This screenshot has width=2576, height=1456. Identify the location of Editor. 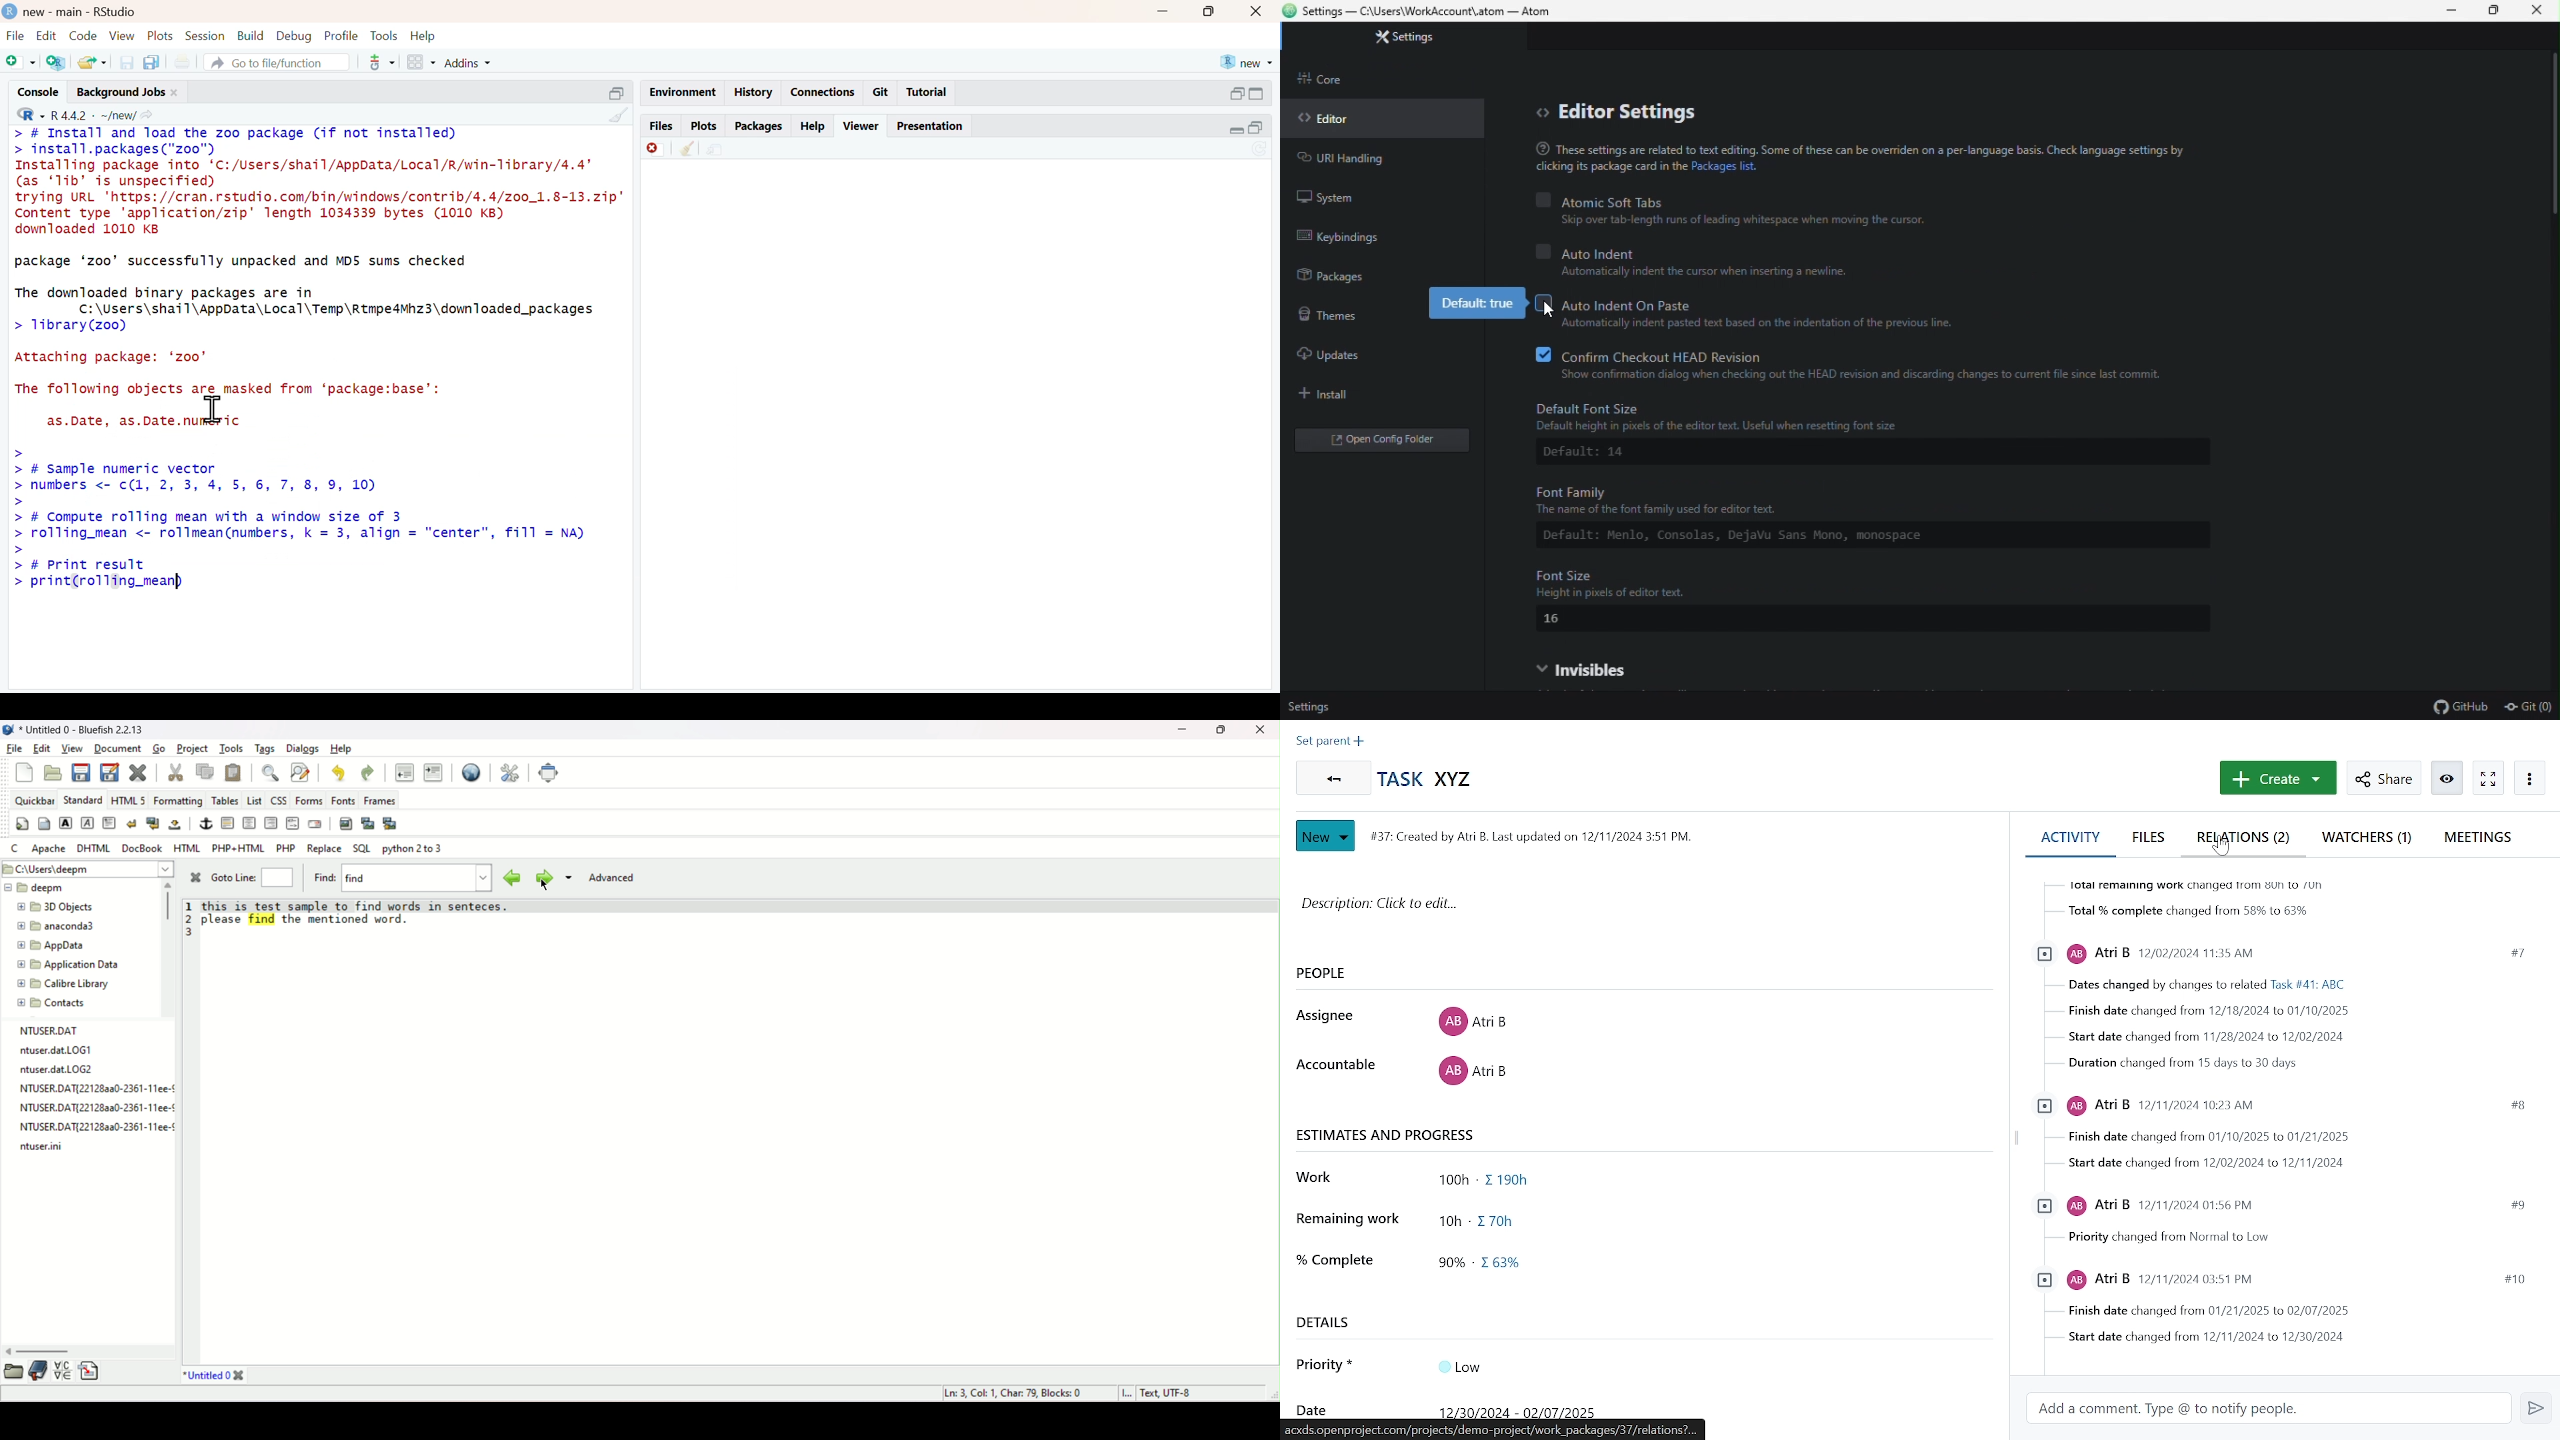
(1343, 118).